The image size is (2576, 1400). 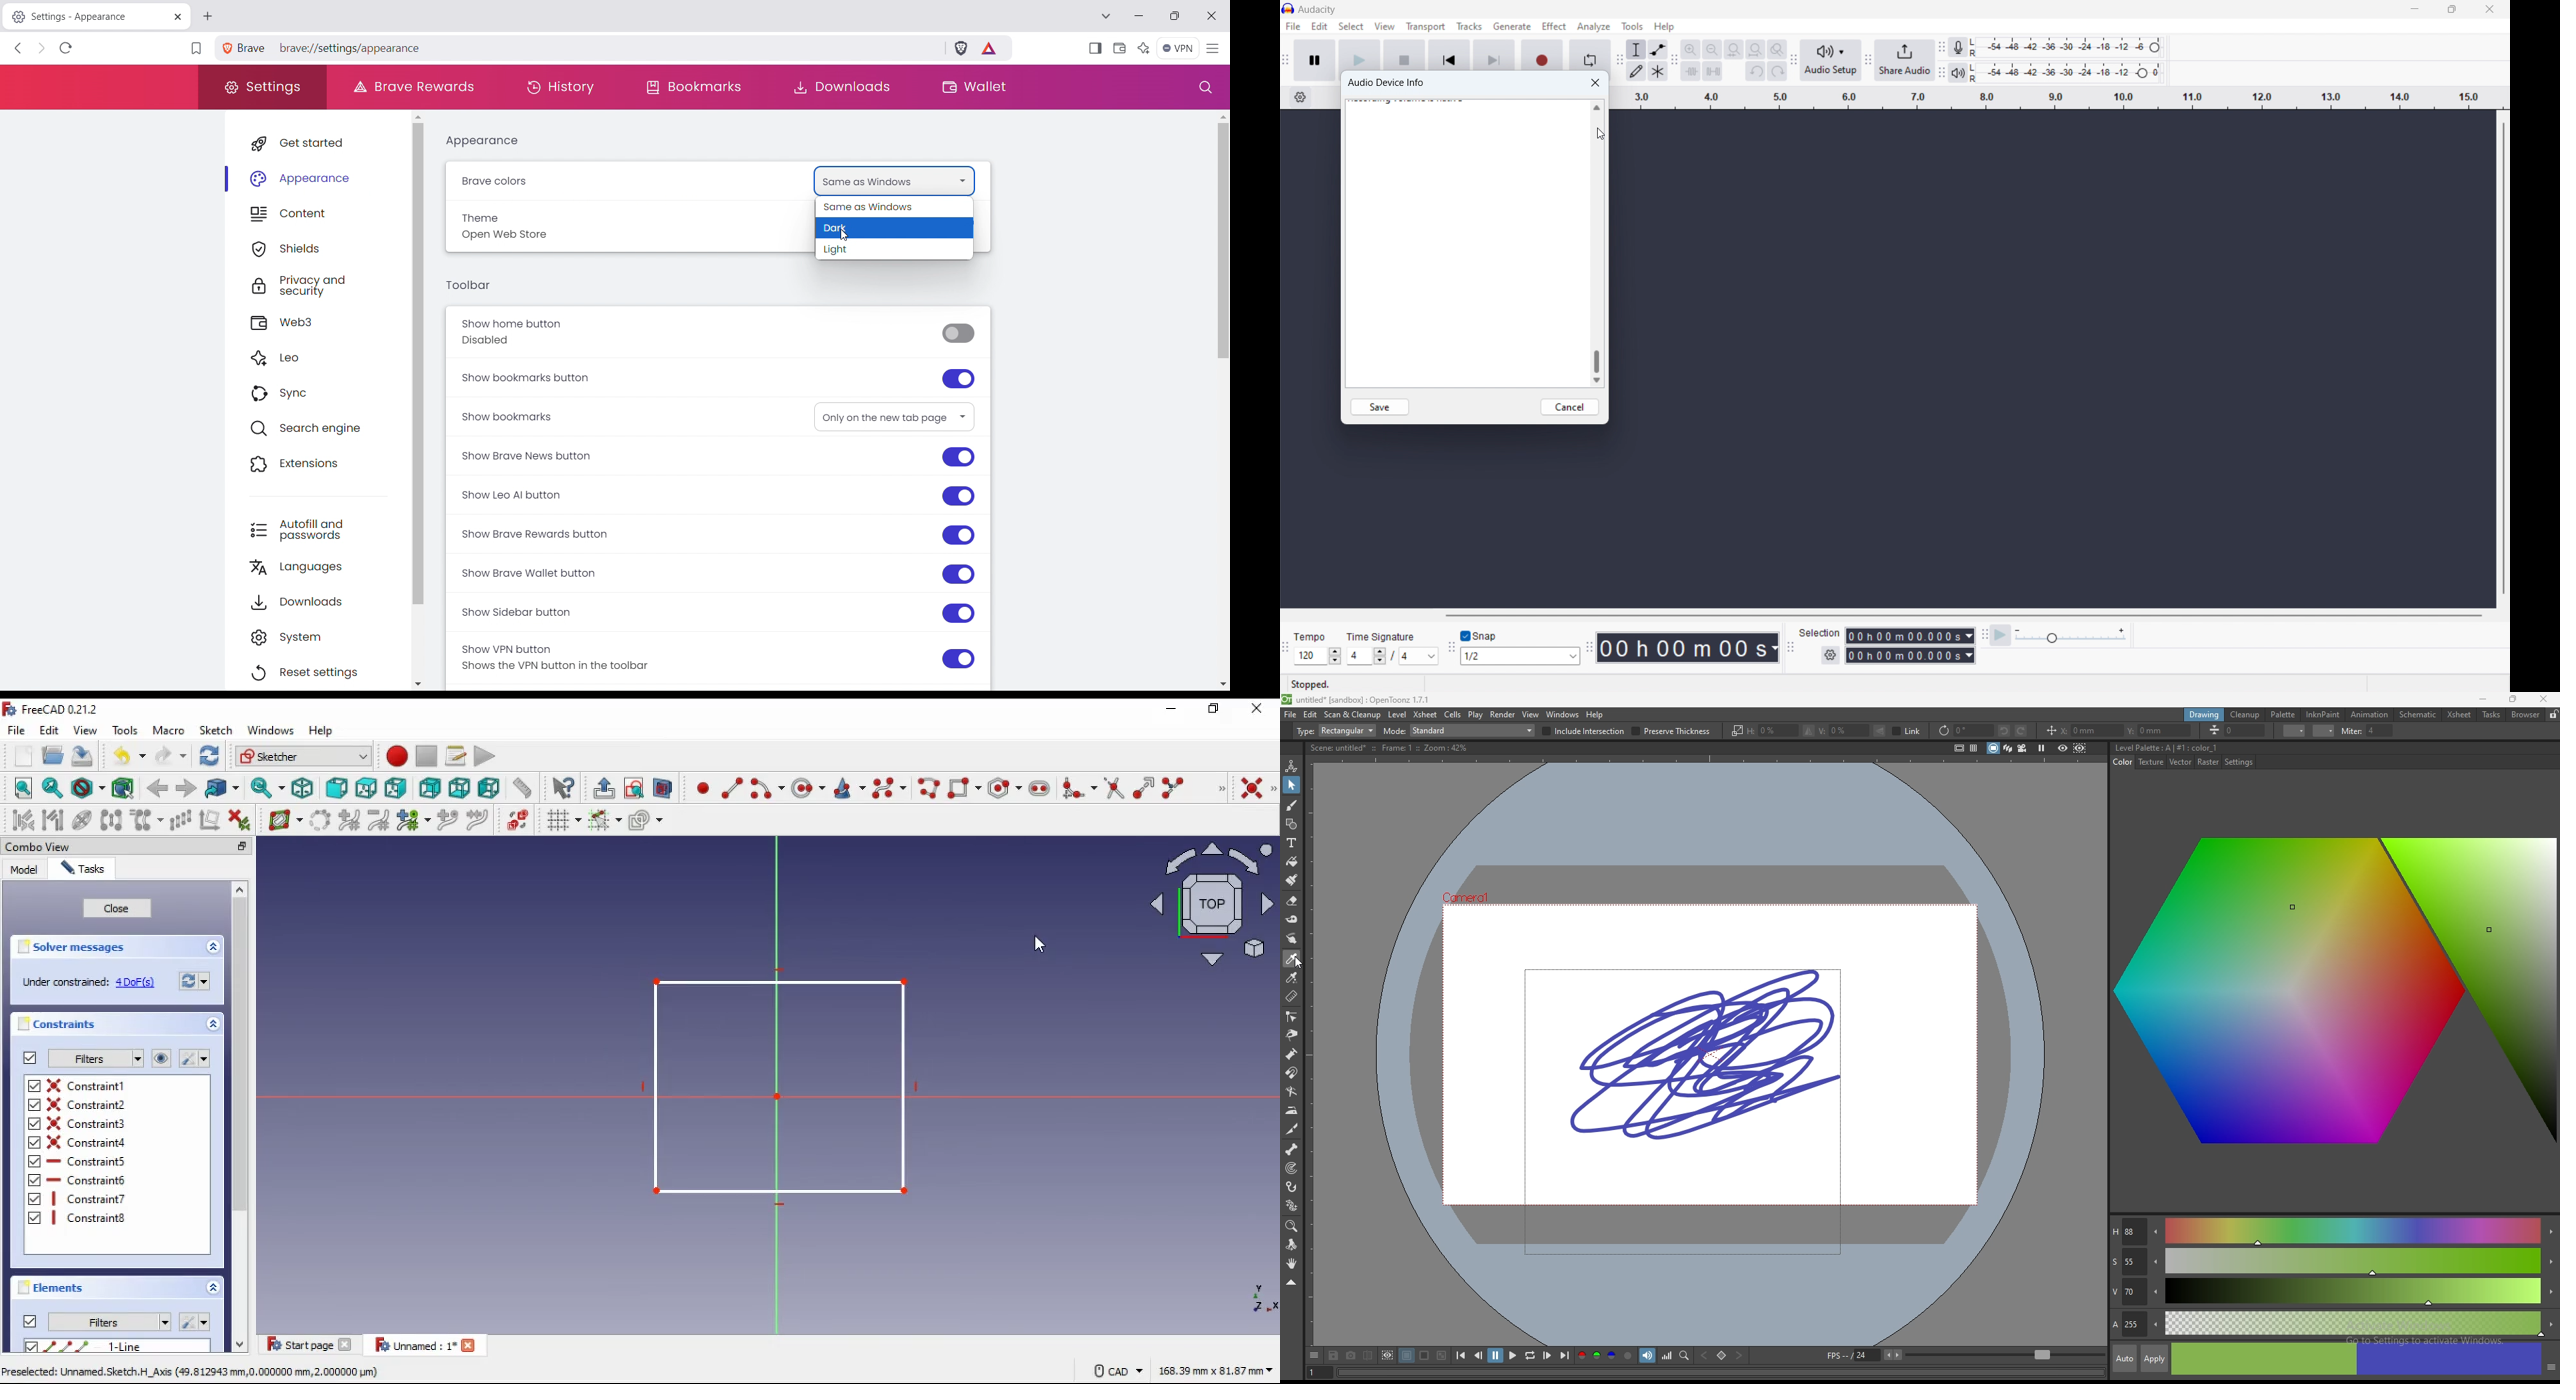 What do you see at coordinates (1596, 108) in the screenshot?
I see `scroll up` at bounding box center [1596, 108].